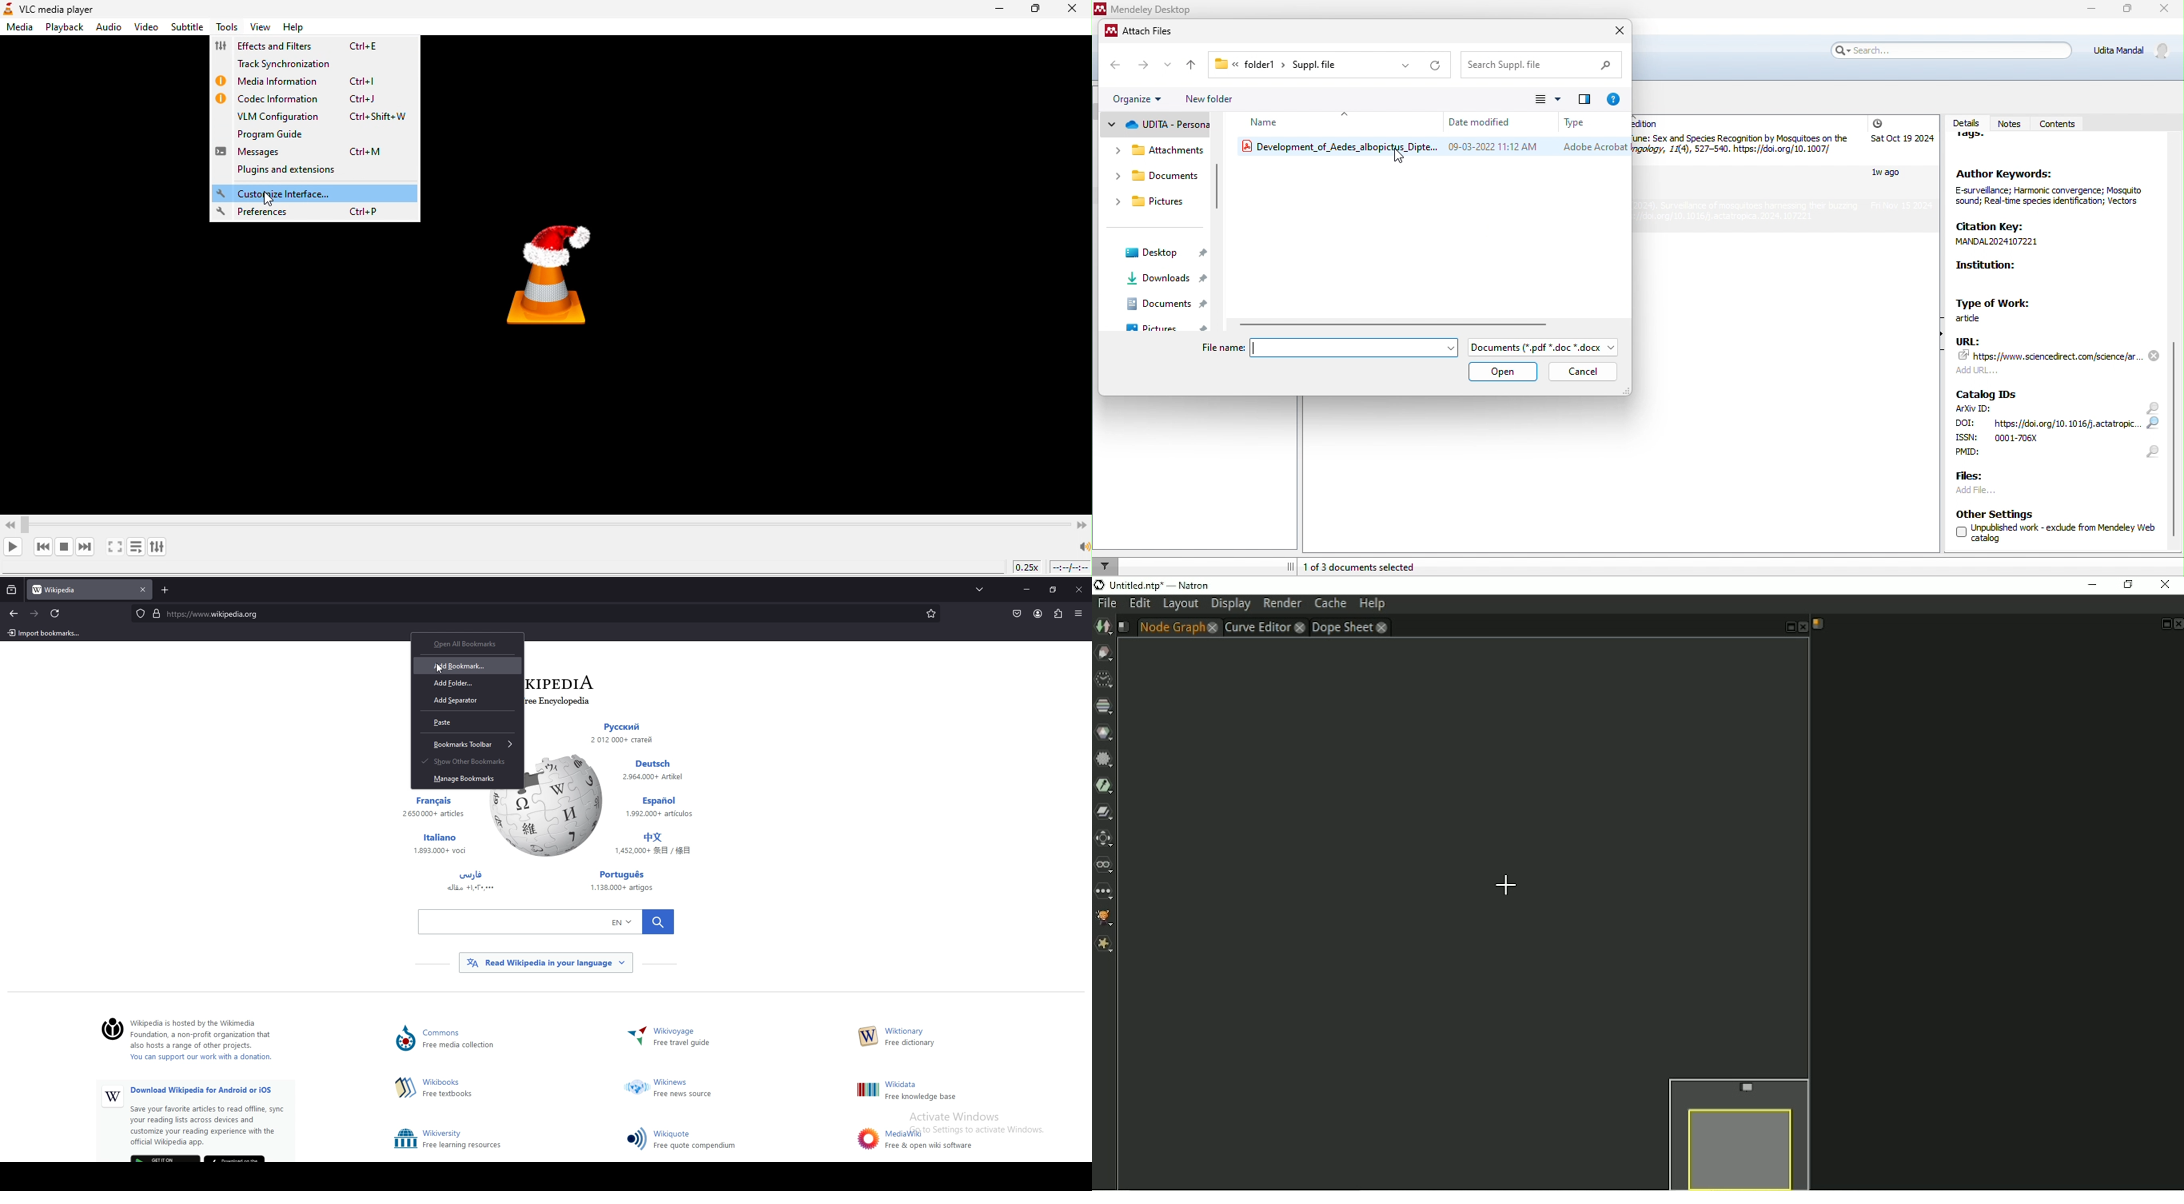  What do you see at coordinates (226, 29) in the screenshot?
I see `tools` at bounding box center [226, 29].